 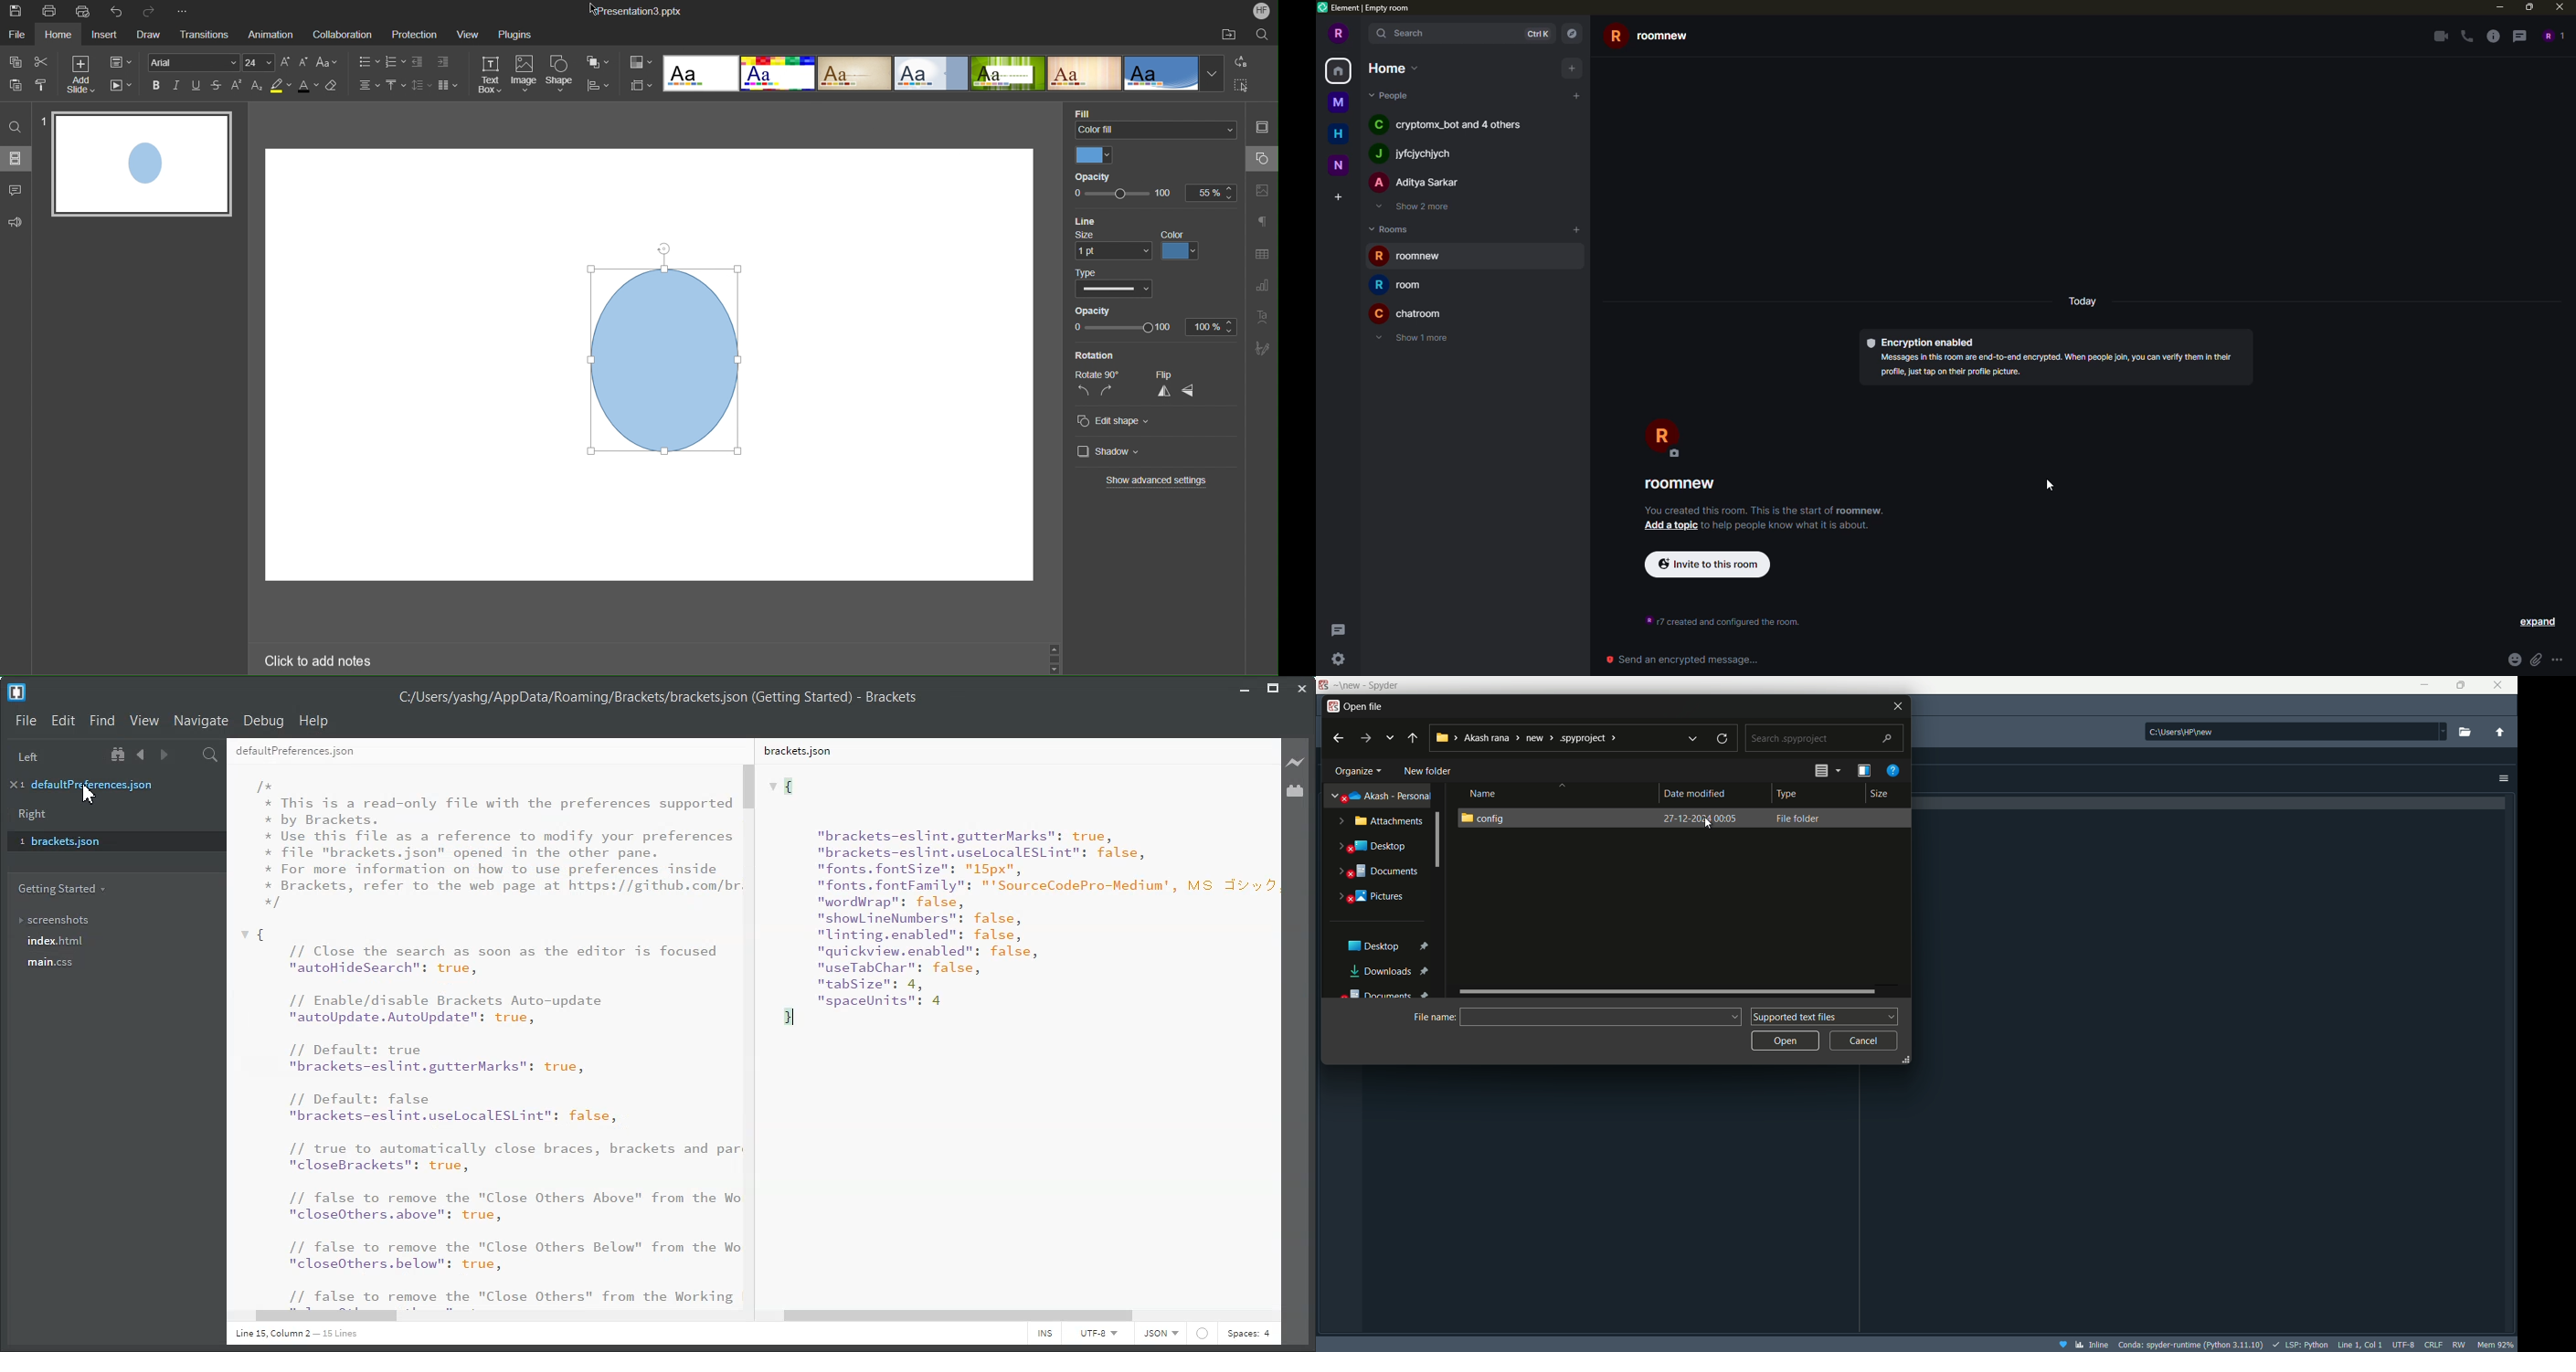 What do you see at coordinates (42, 85) in the screenshot?
I see `Copy Style` at bounding box center [42, 85].